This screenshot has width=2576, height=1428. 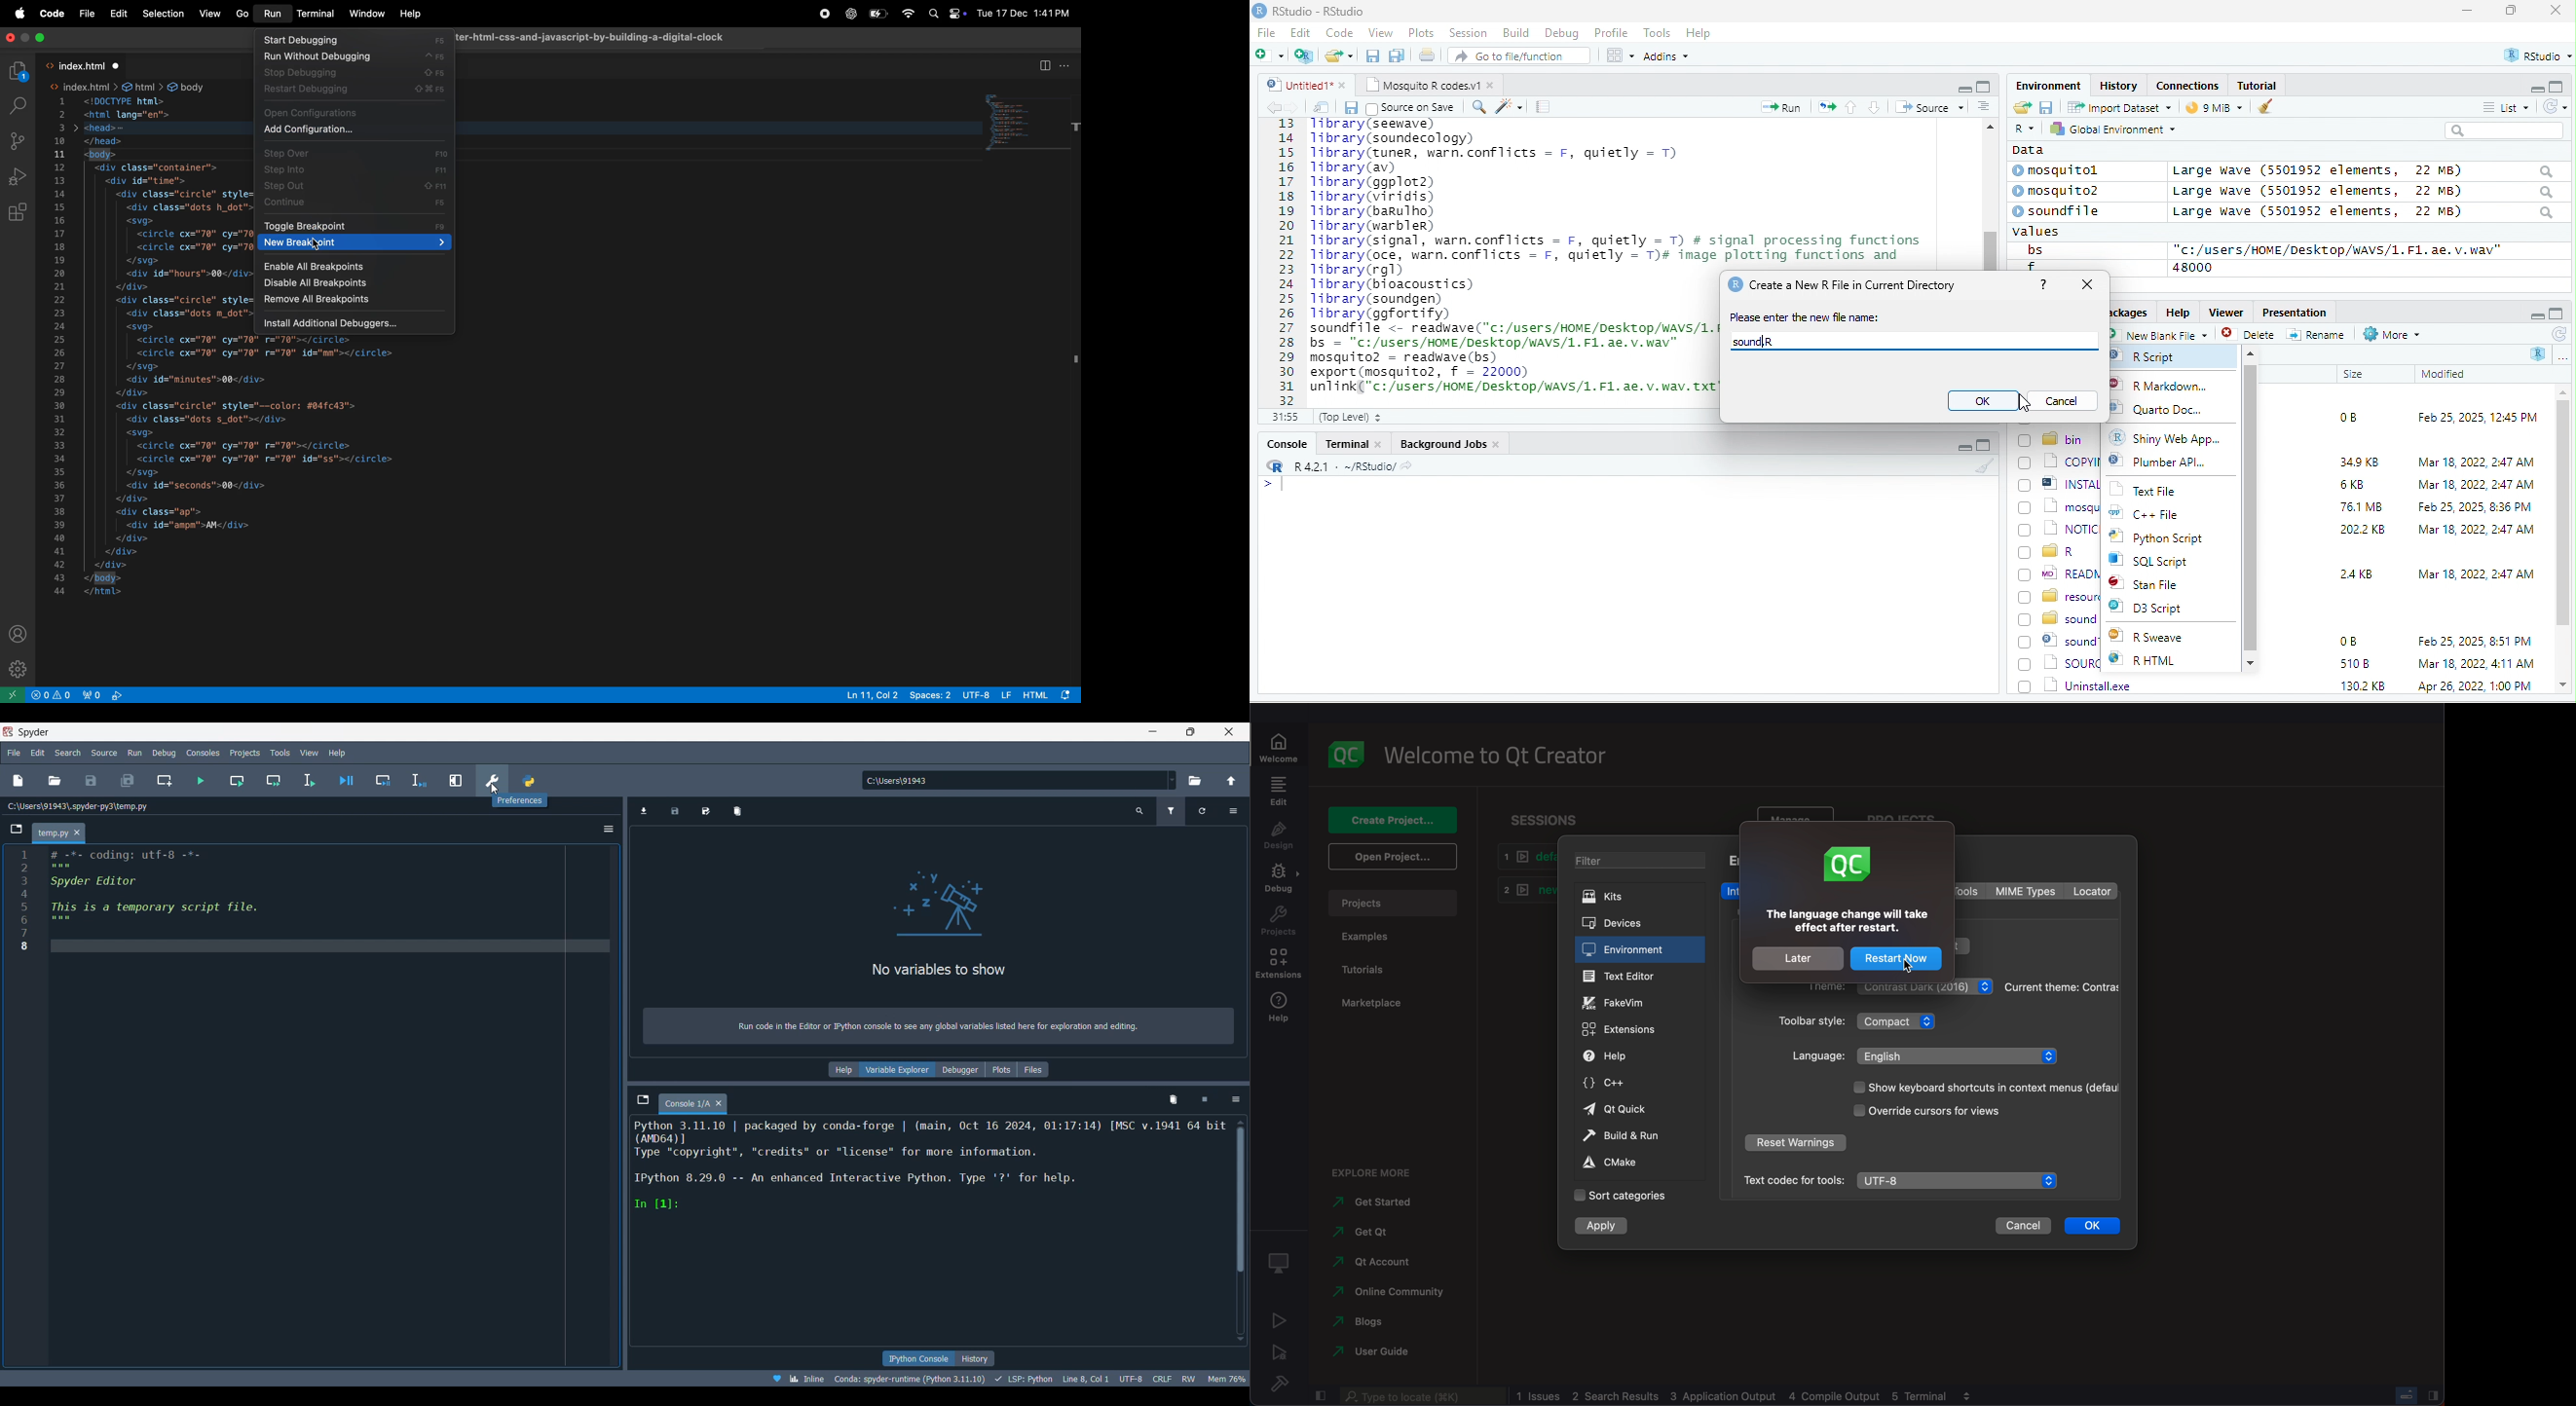 What do you see at coordinates (2160, 562) in the screenshot?
I see `SQL Script` at bounding box center [2160, 562].